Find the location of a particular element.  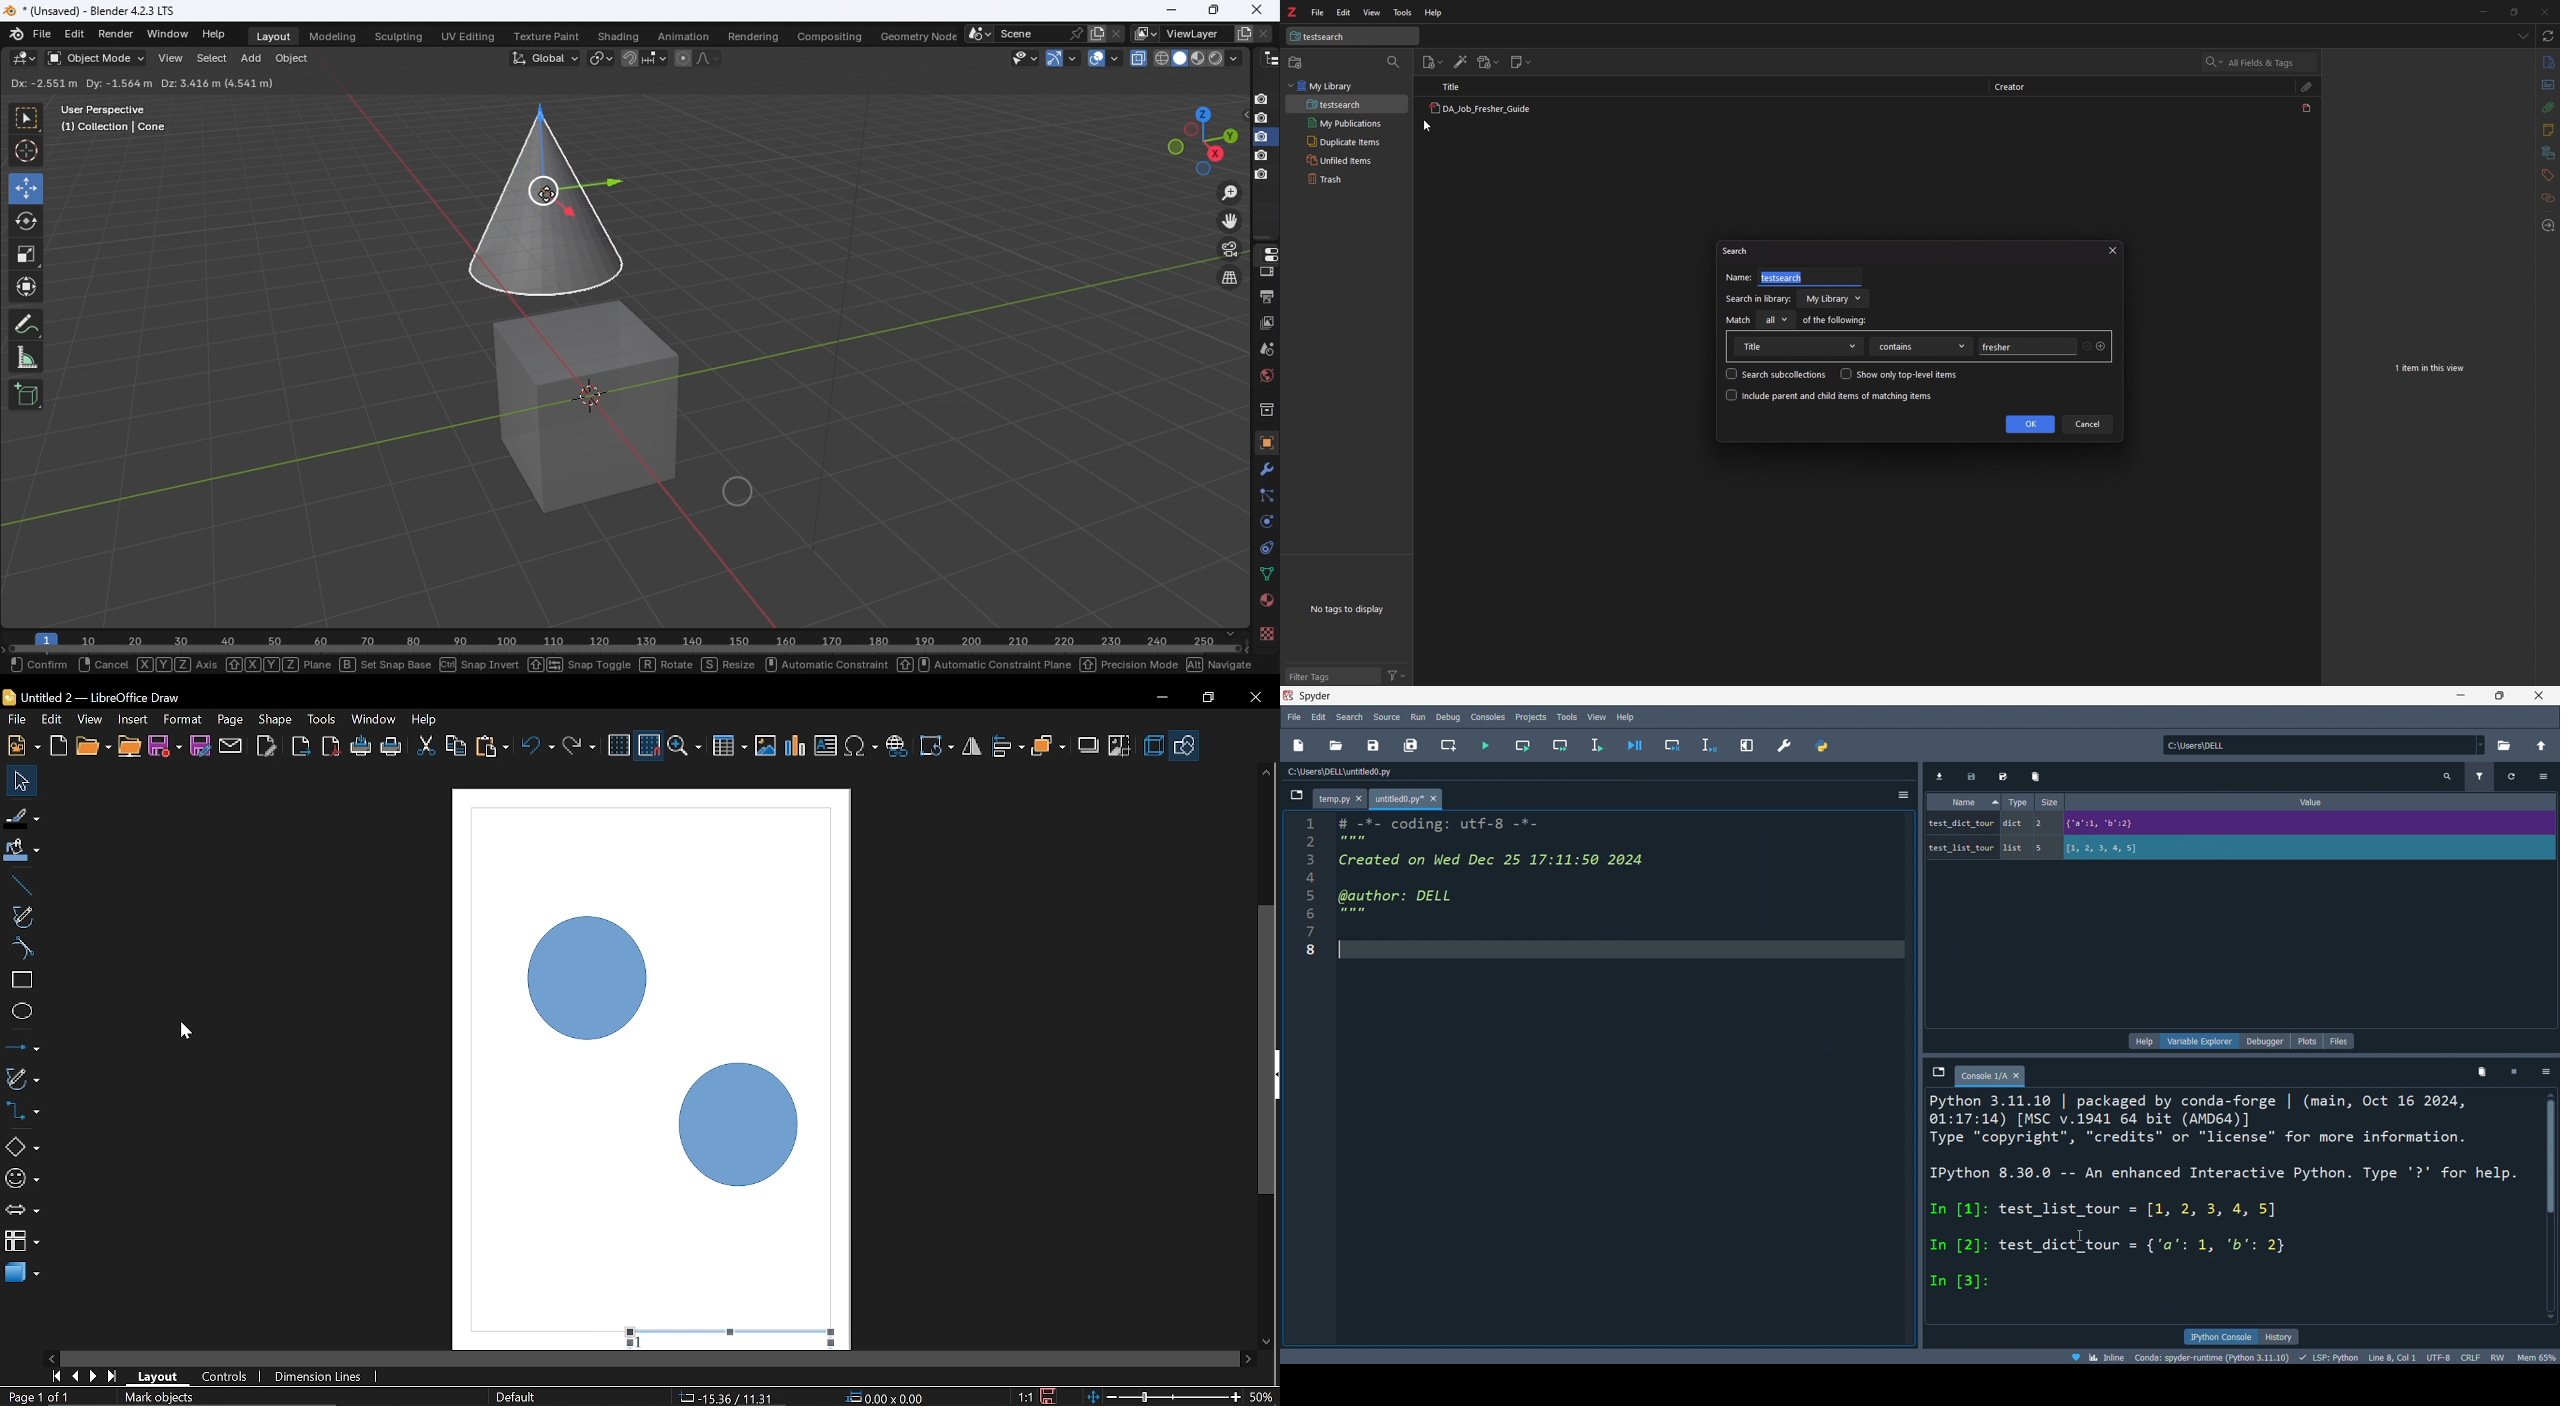

testsearch is located at coordinates (1347, 105).